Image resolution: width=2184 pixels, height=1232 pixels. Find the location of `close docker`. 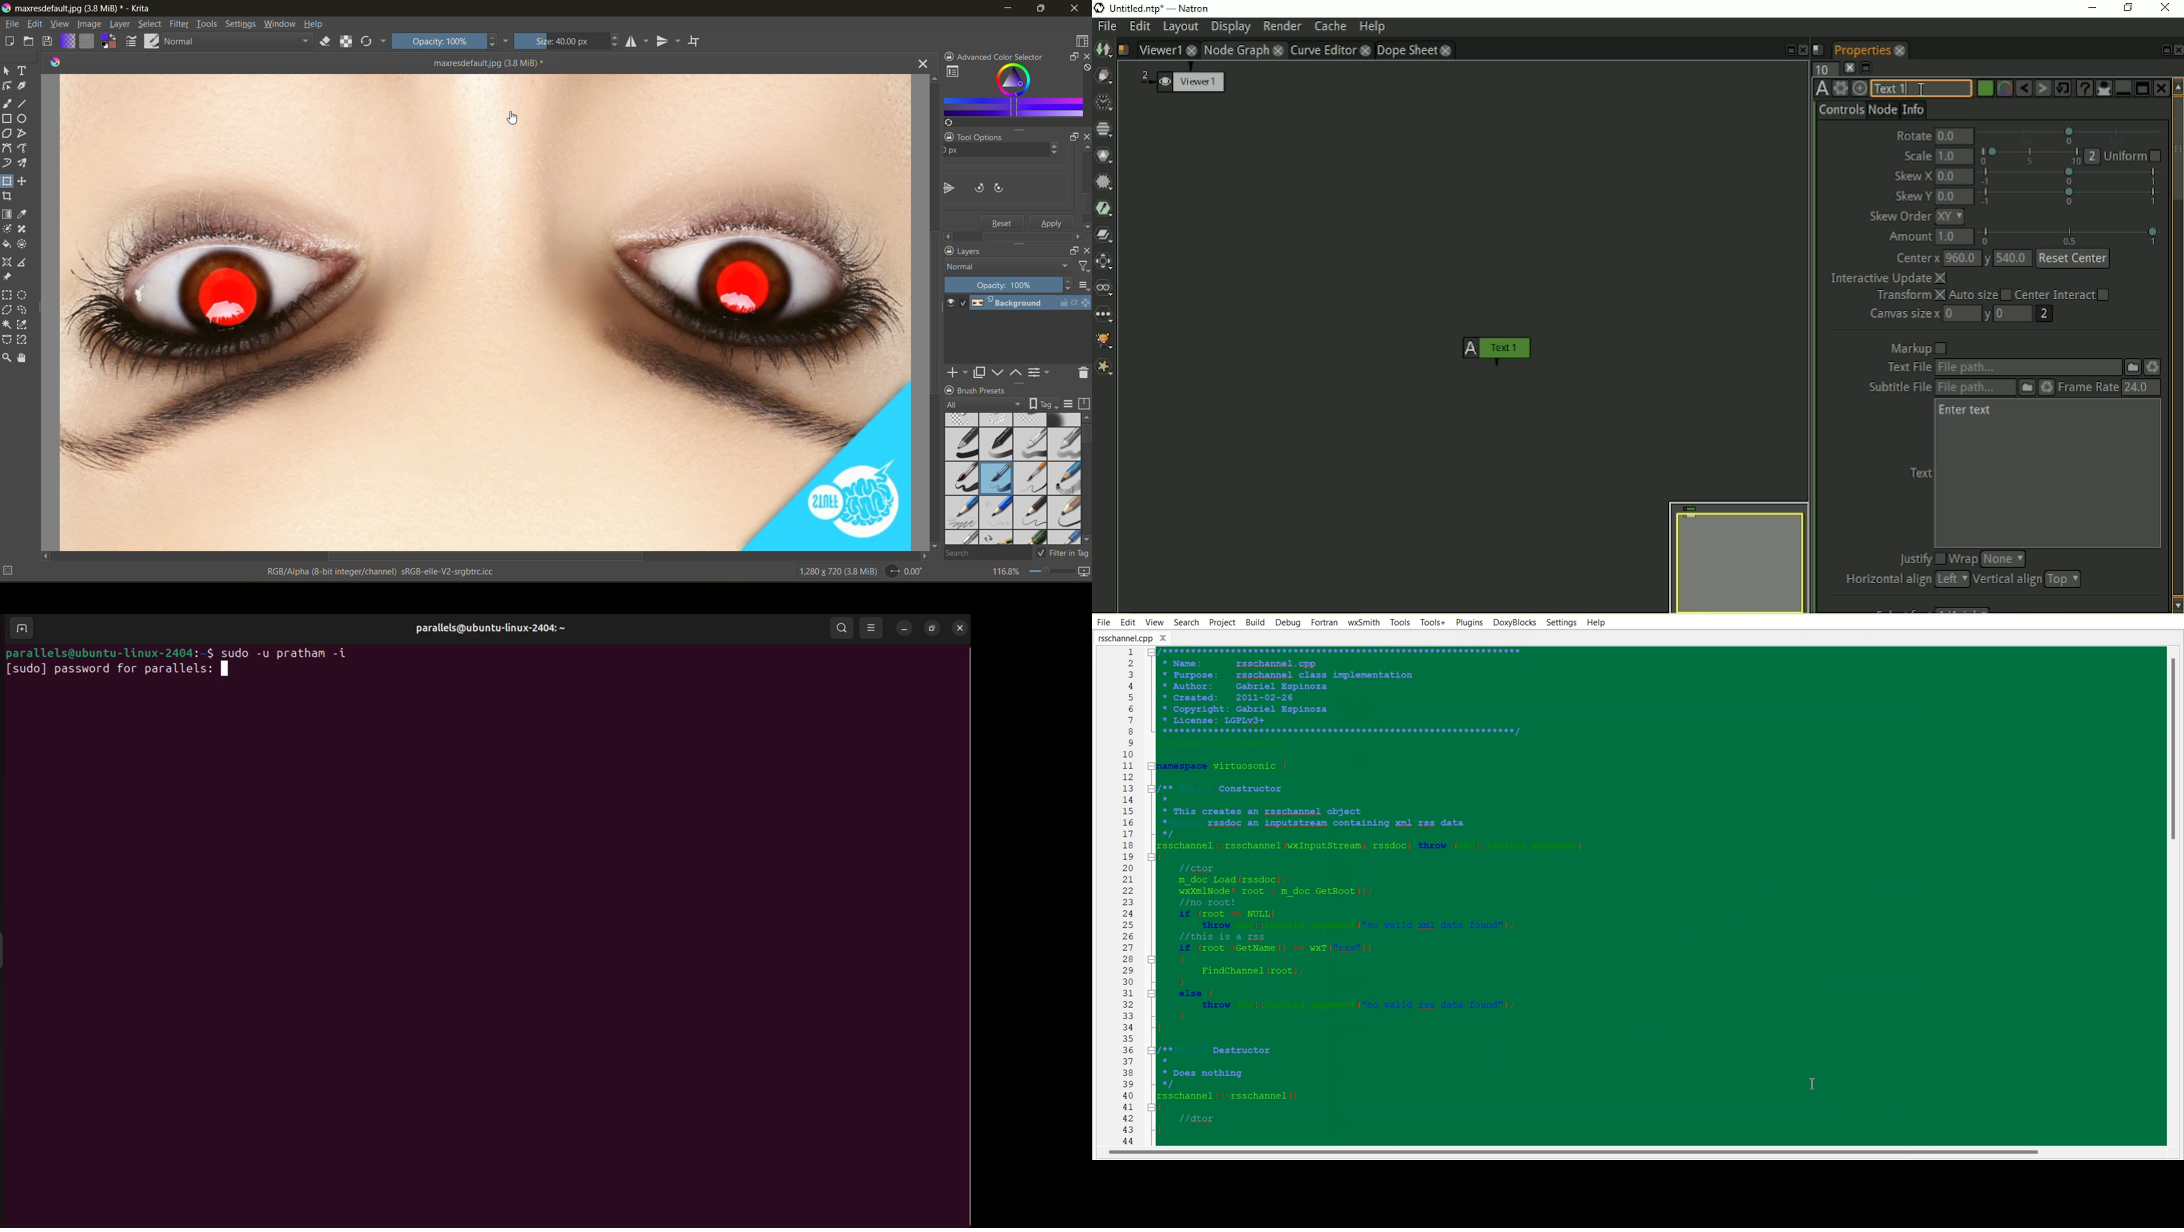

close docker is located at coordinates (1085, 58).